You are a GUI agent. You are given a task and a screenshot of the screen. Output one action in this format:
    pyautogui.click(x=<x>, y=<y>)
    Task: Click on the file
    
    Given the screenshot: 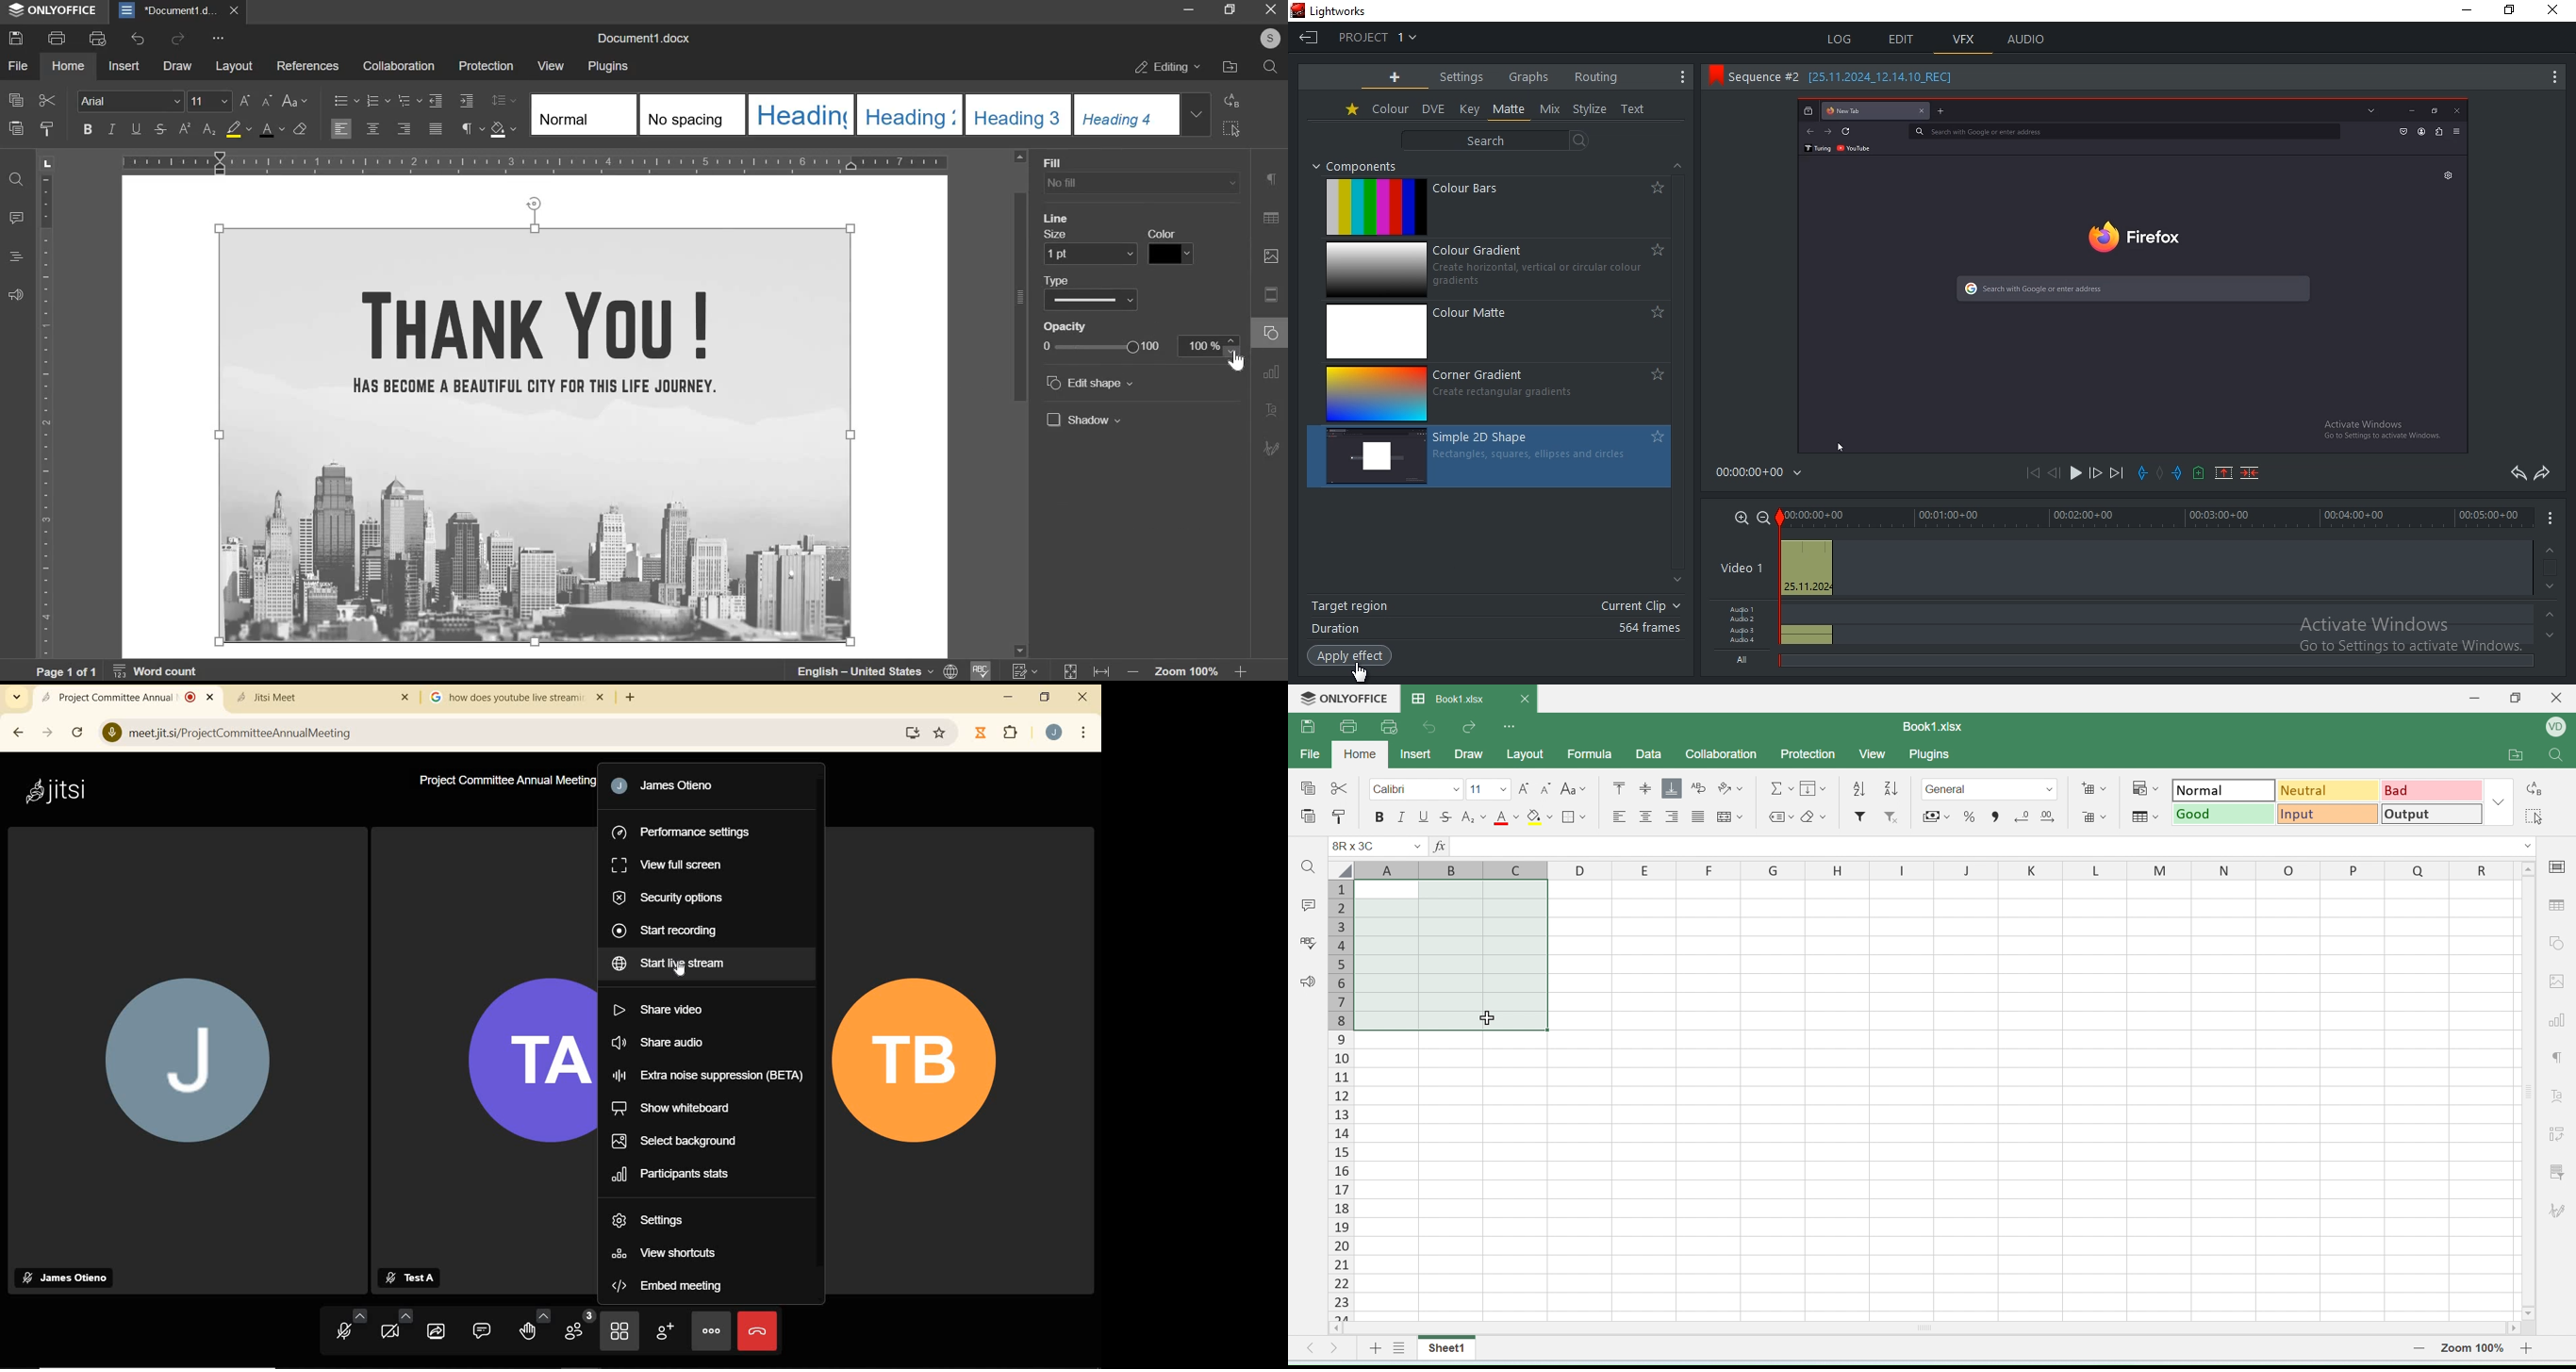 What is the action you would take?
    pyautogui.click(x=1313, y=756)
    